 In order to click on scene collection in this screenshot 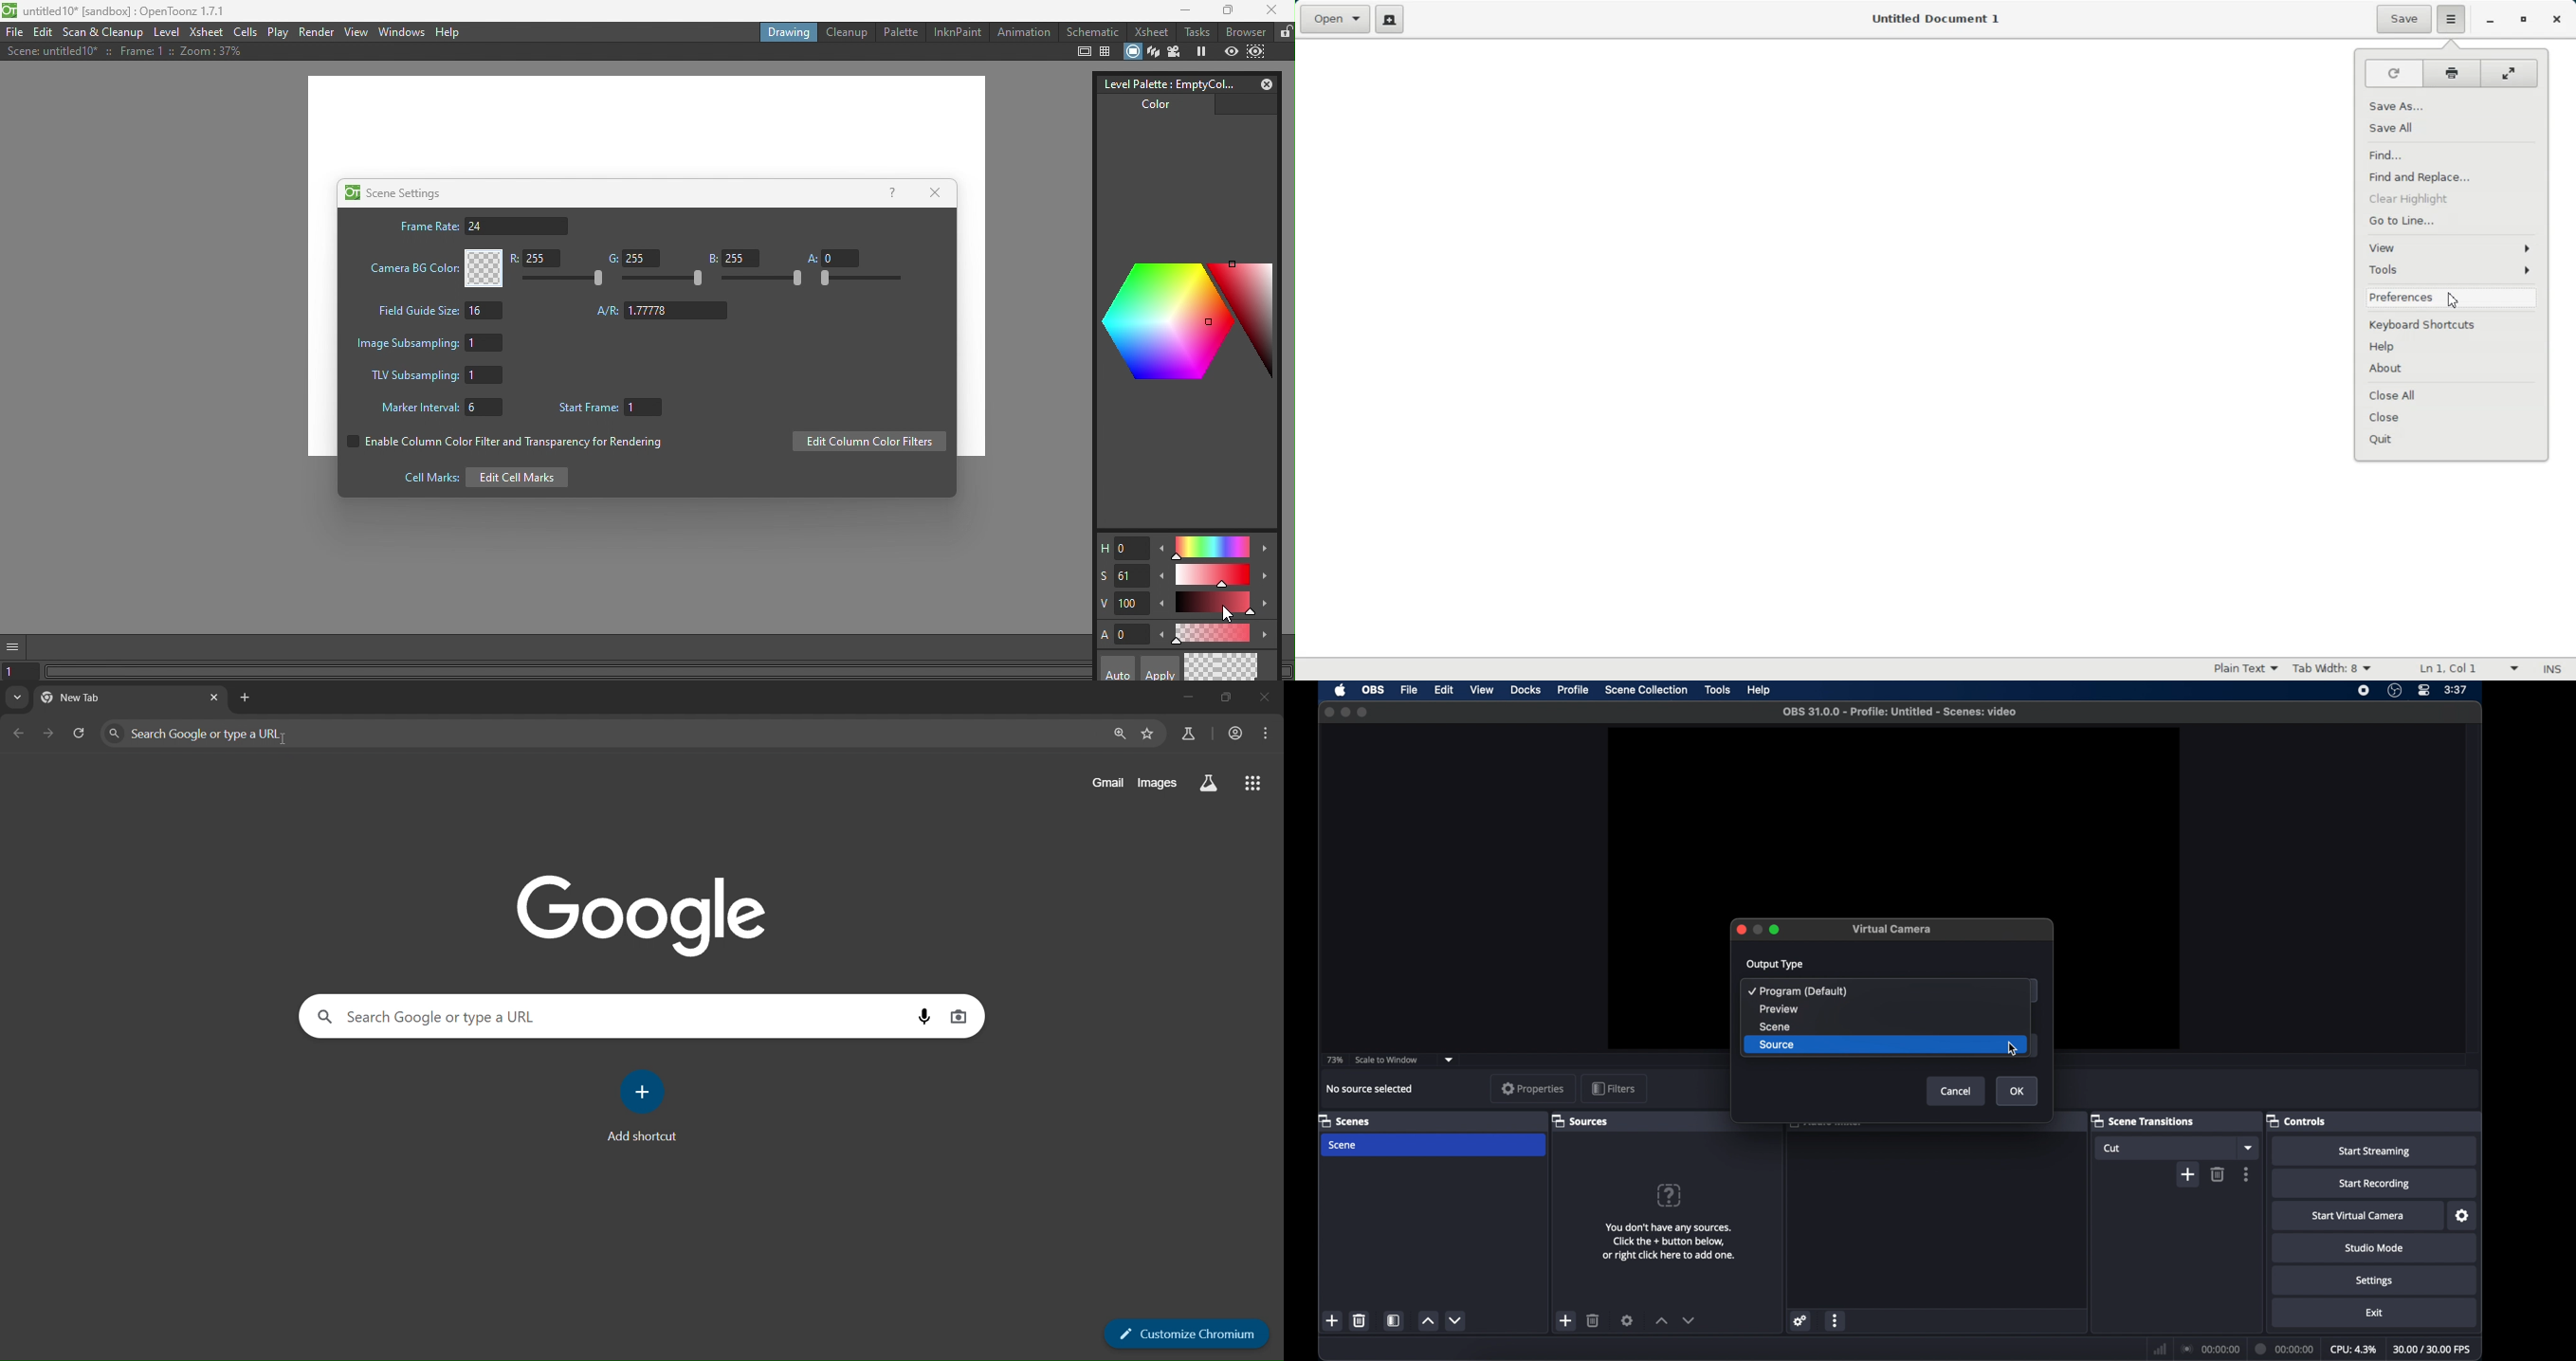, I will do `click(1646, 690)`.